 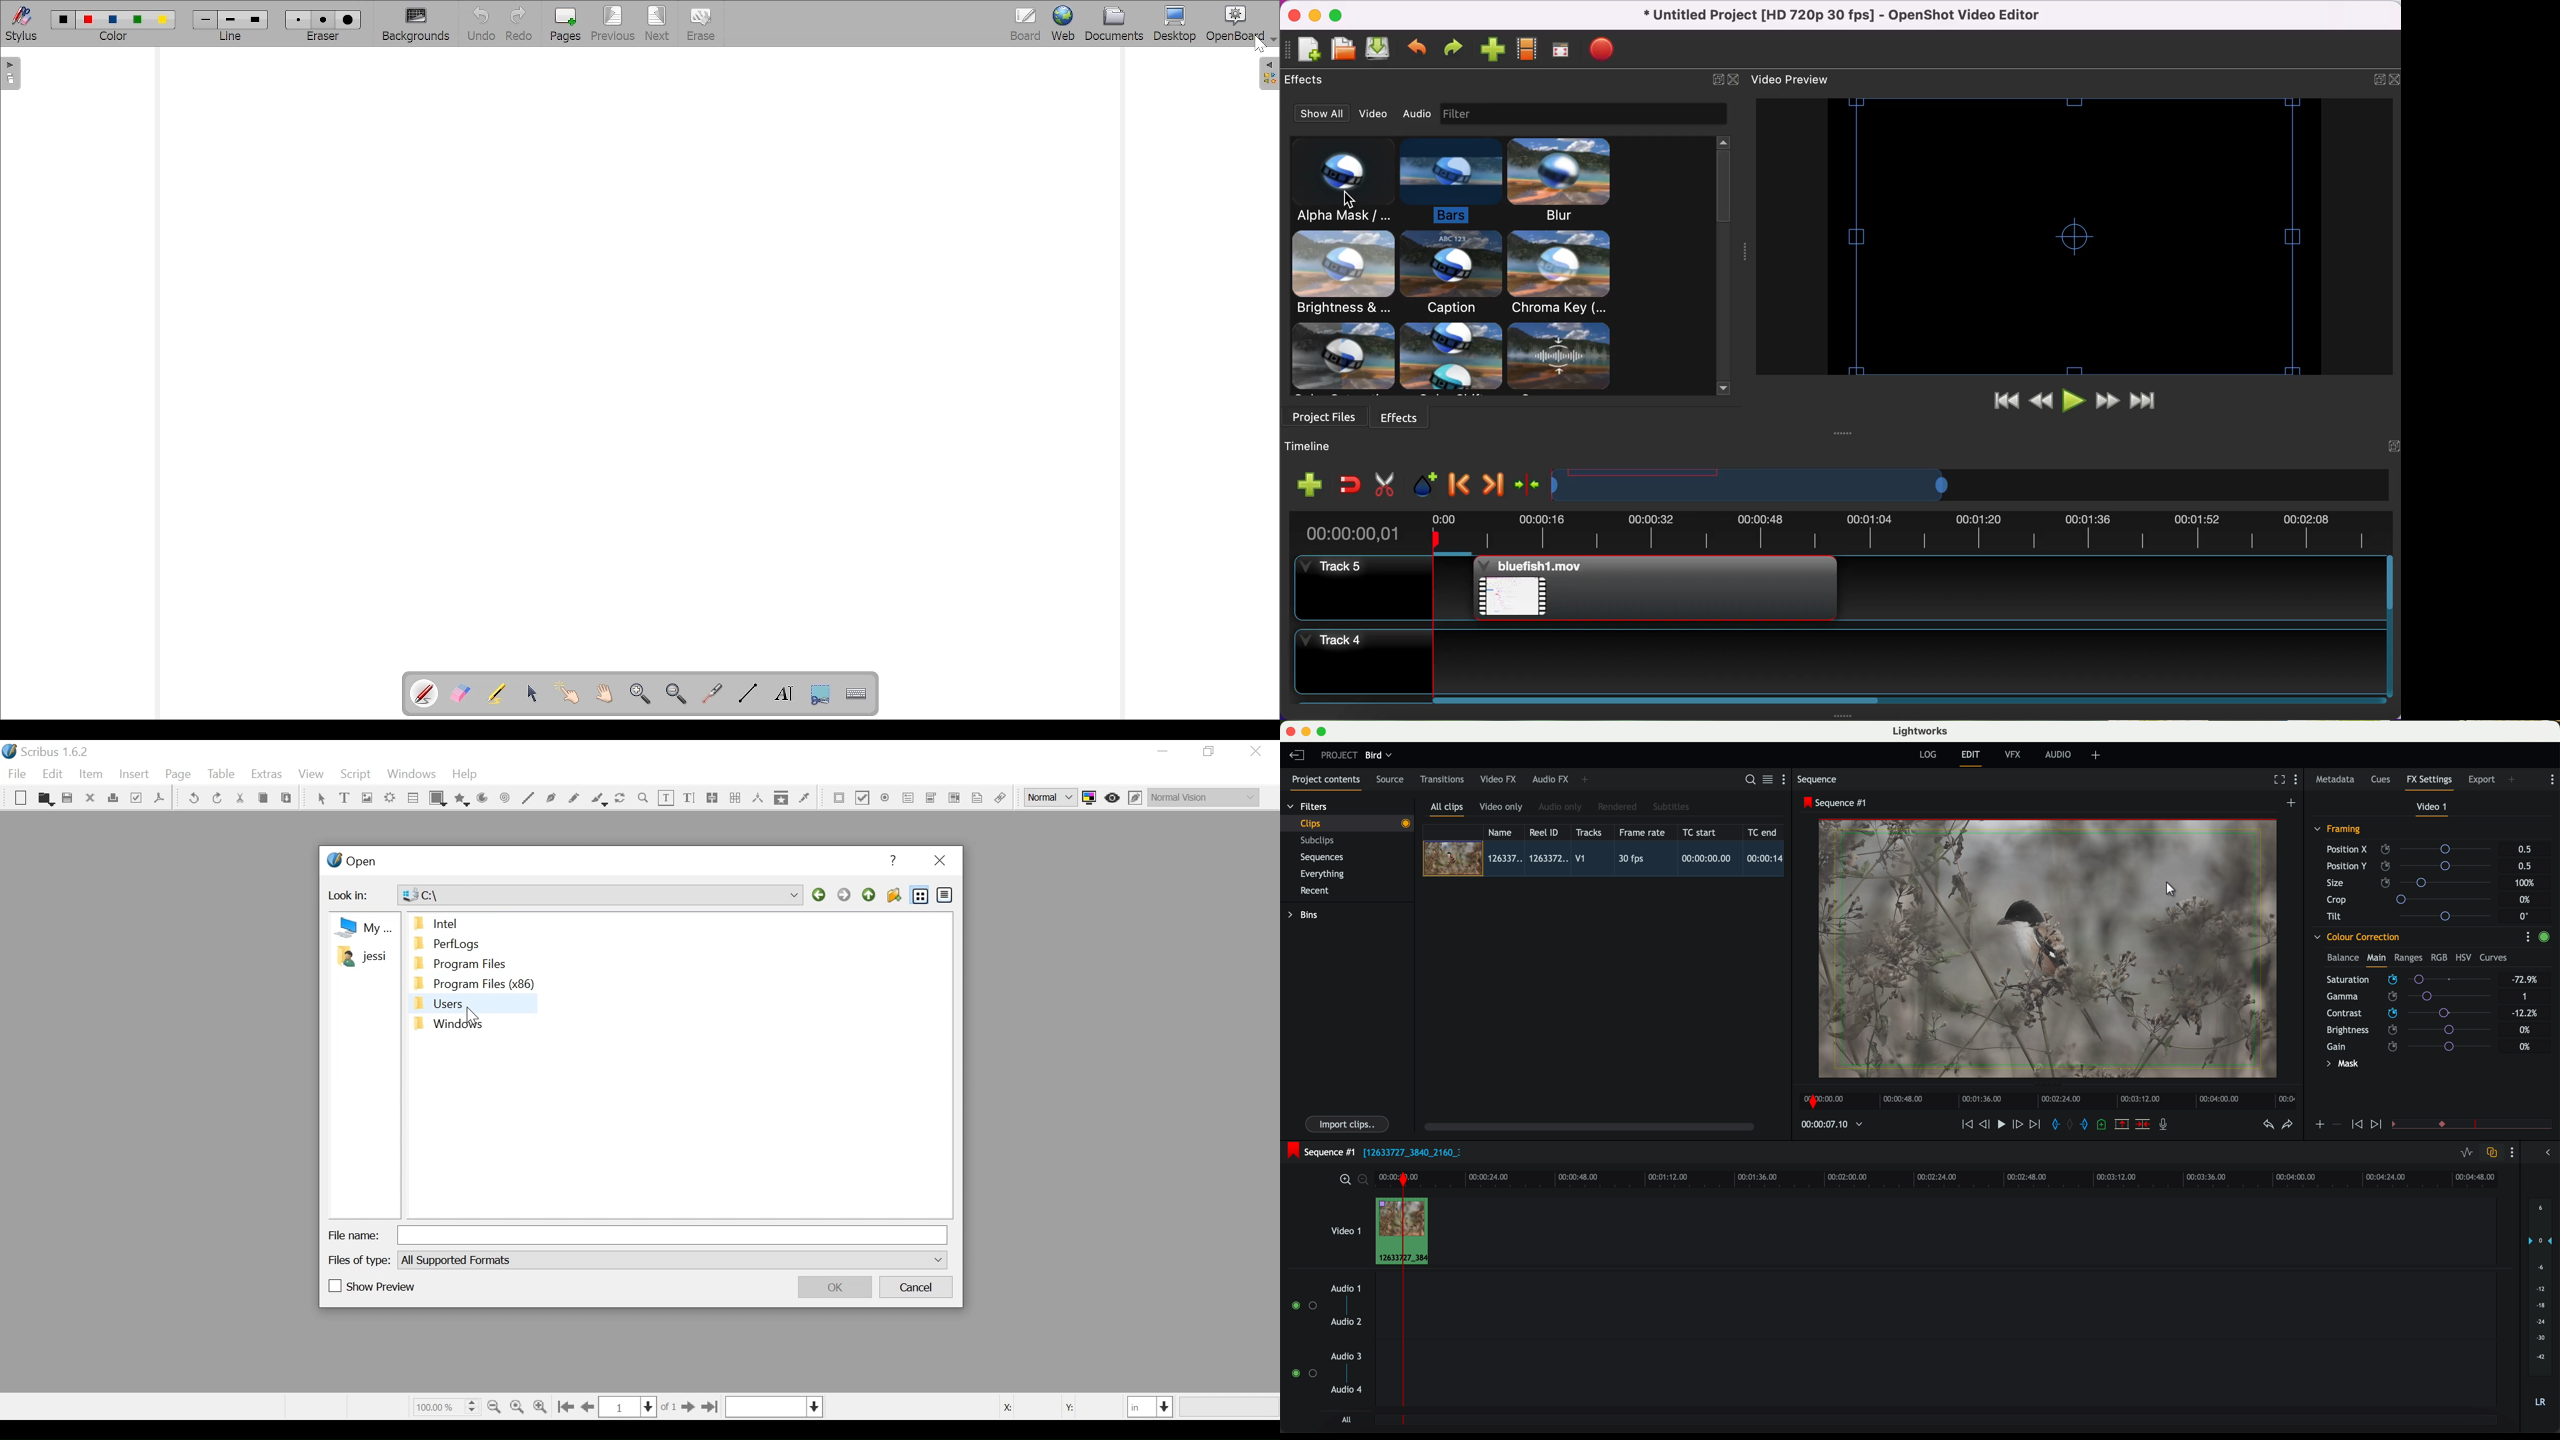 I want to click on sequence #1, so click(x=1318, y=1152).